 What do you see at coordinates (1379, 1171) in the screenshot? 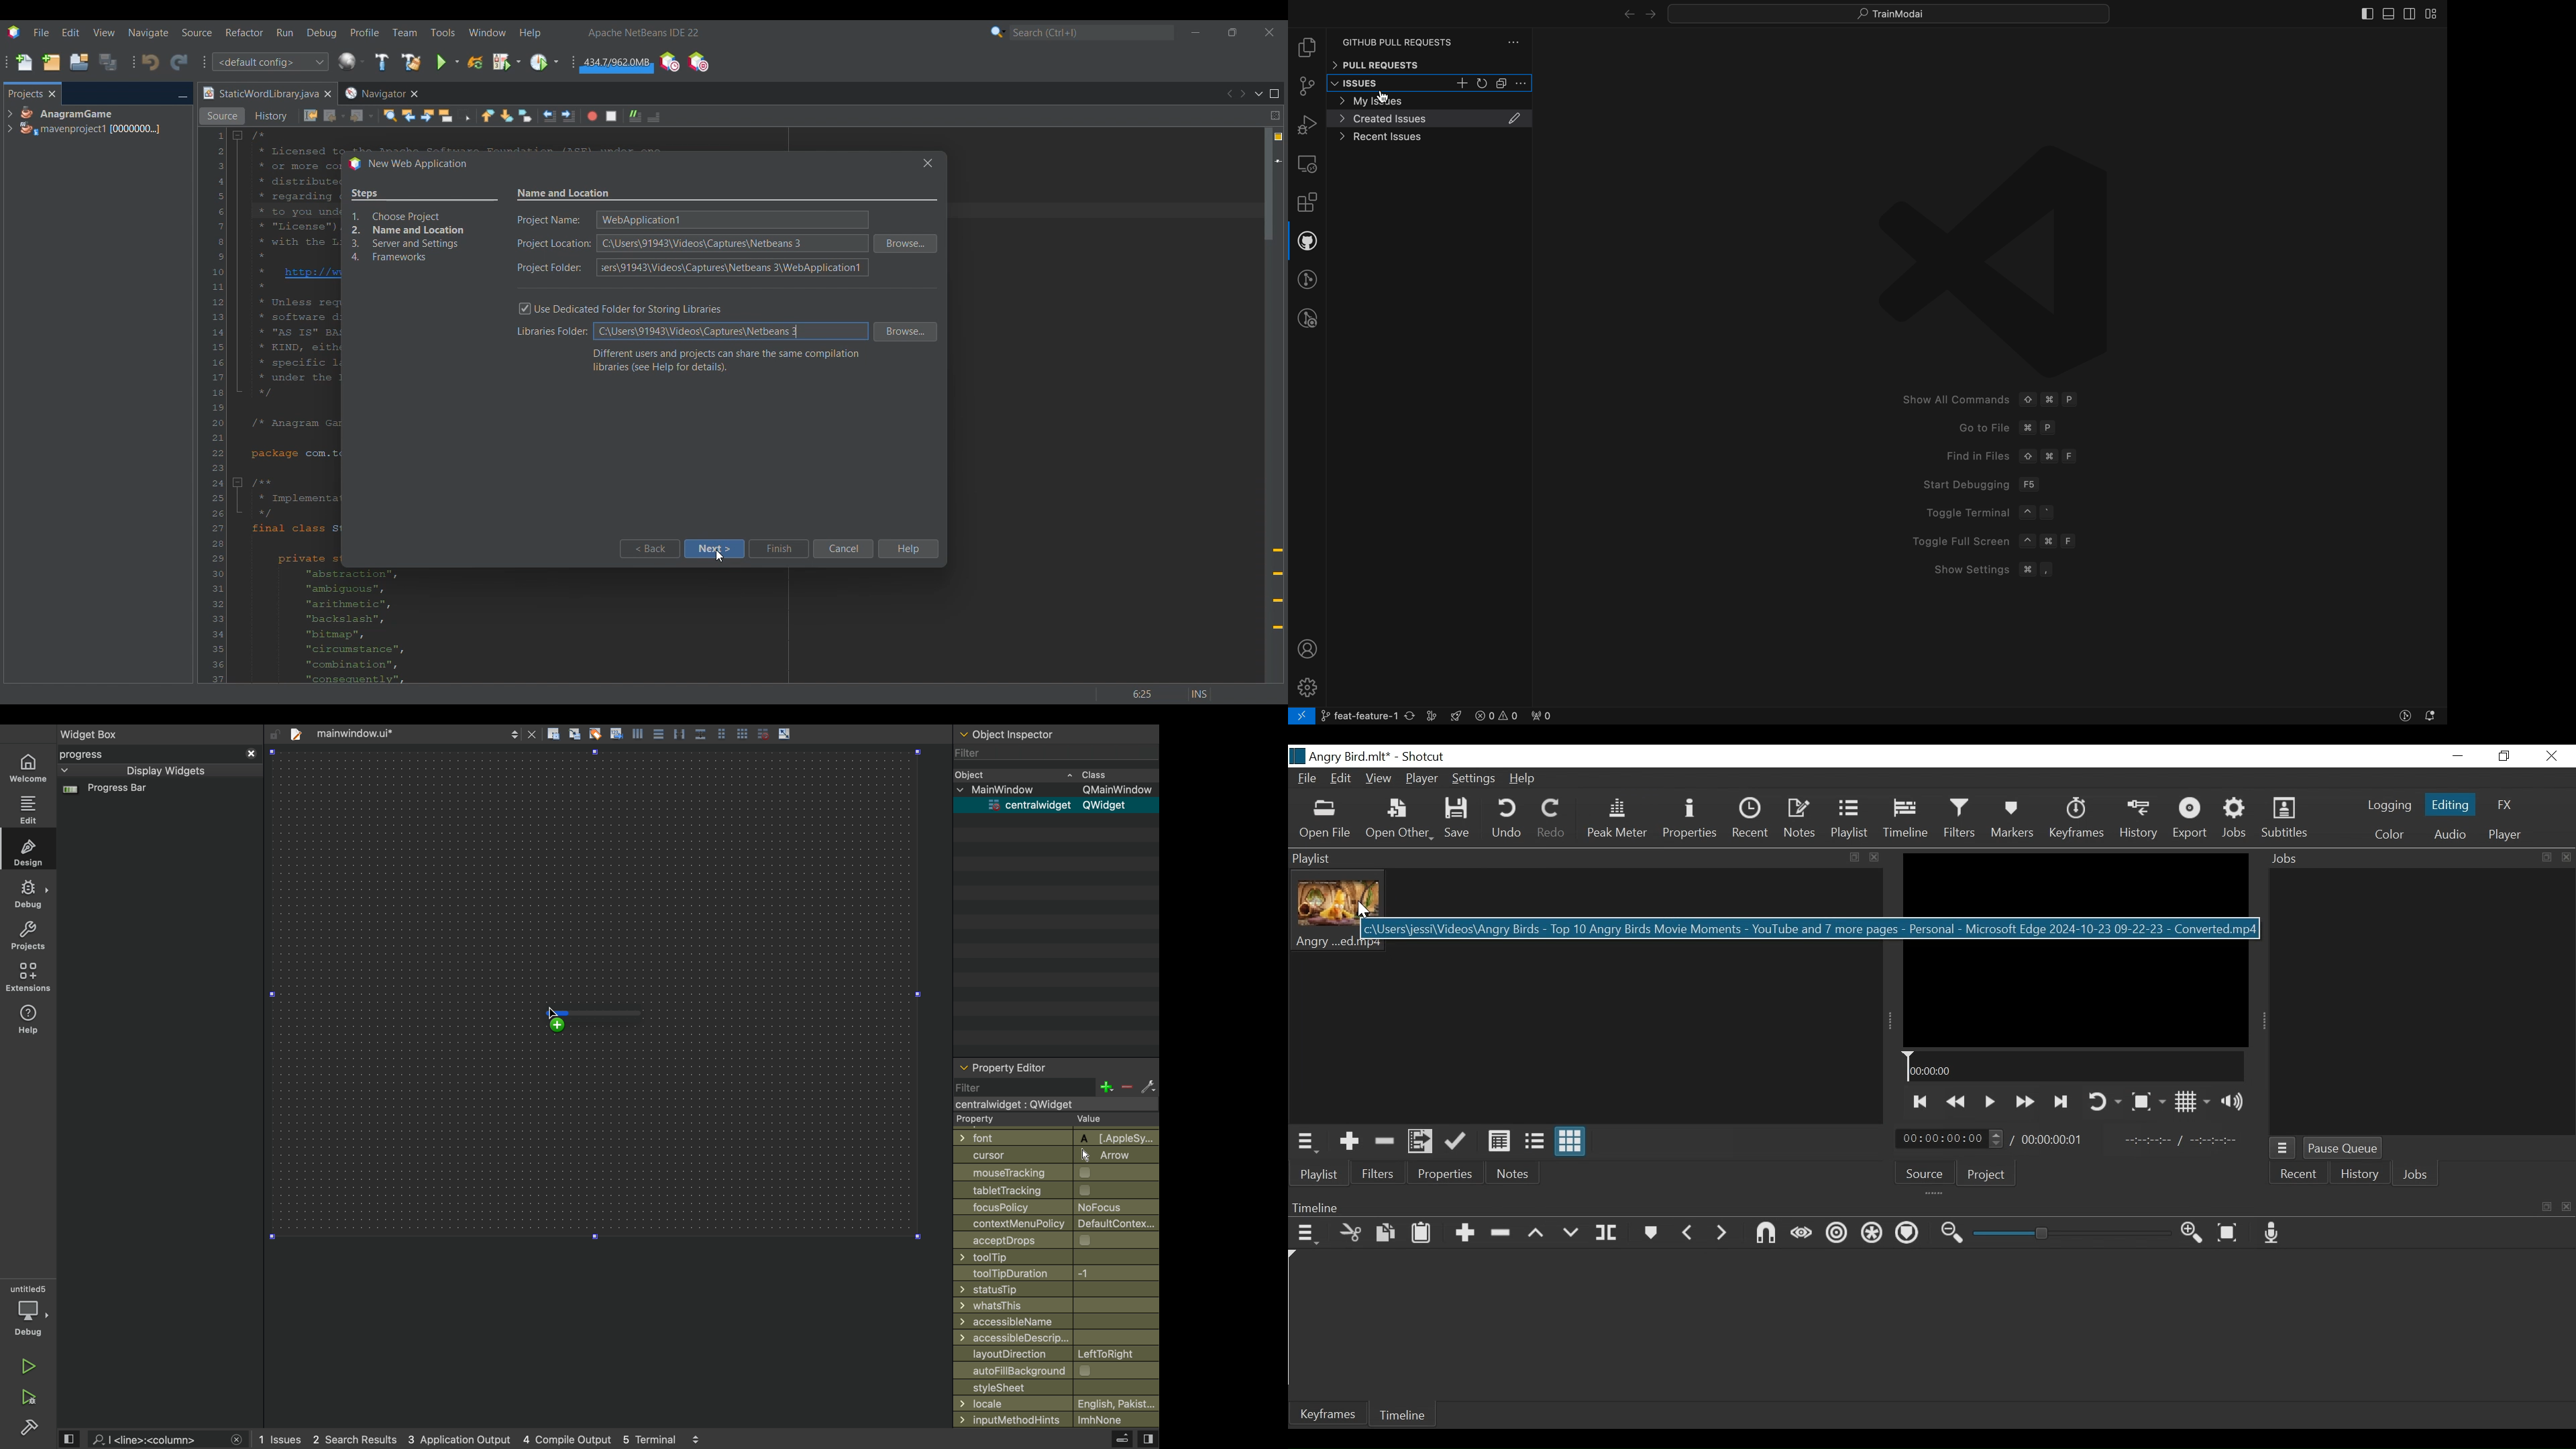
I see `Filters` at bounding box center [1379, 1171].